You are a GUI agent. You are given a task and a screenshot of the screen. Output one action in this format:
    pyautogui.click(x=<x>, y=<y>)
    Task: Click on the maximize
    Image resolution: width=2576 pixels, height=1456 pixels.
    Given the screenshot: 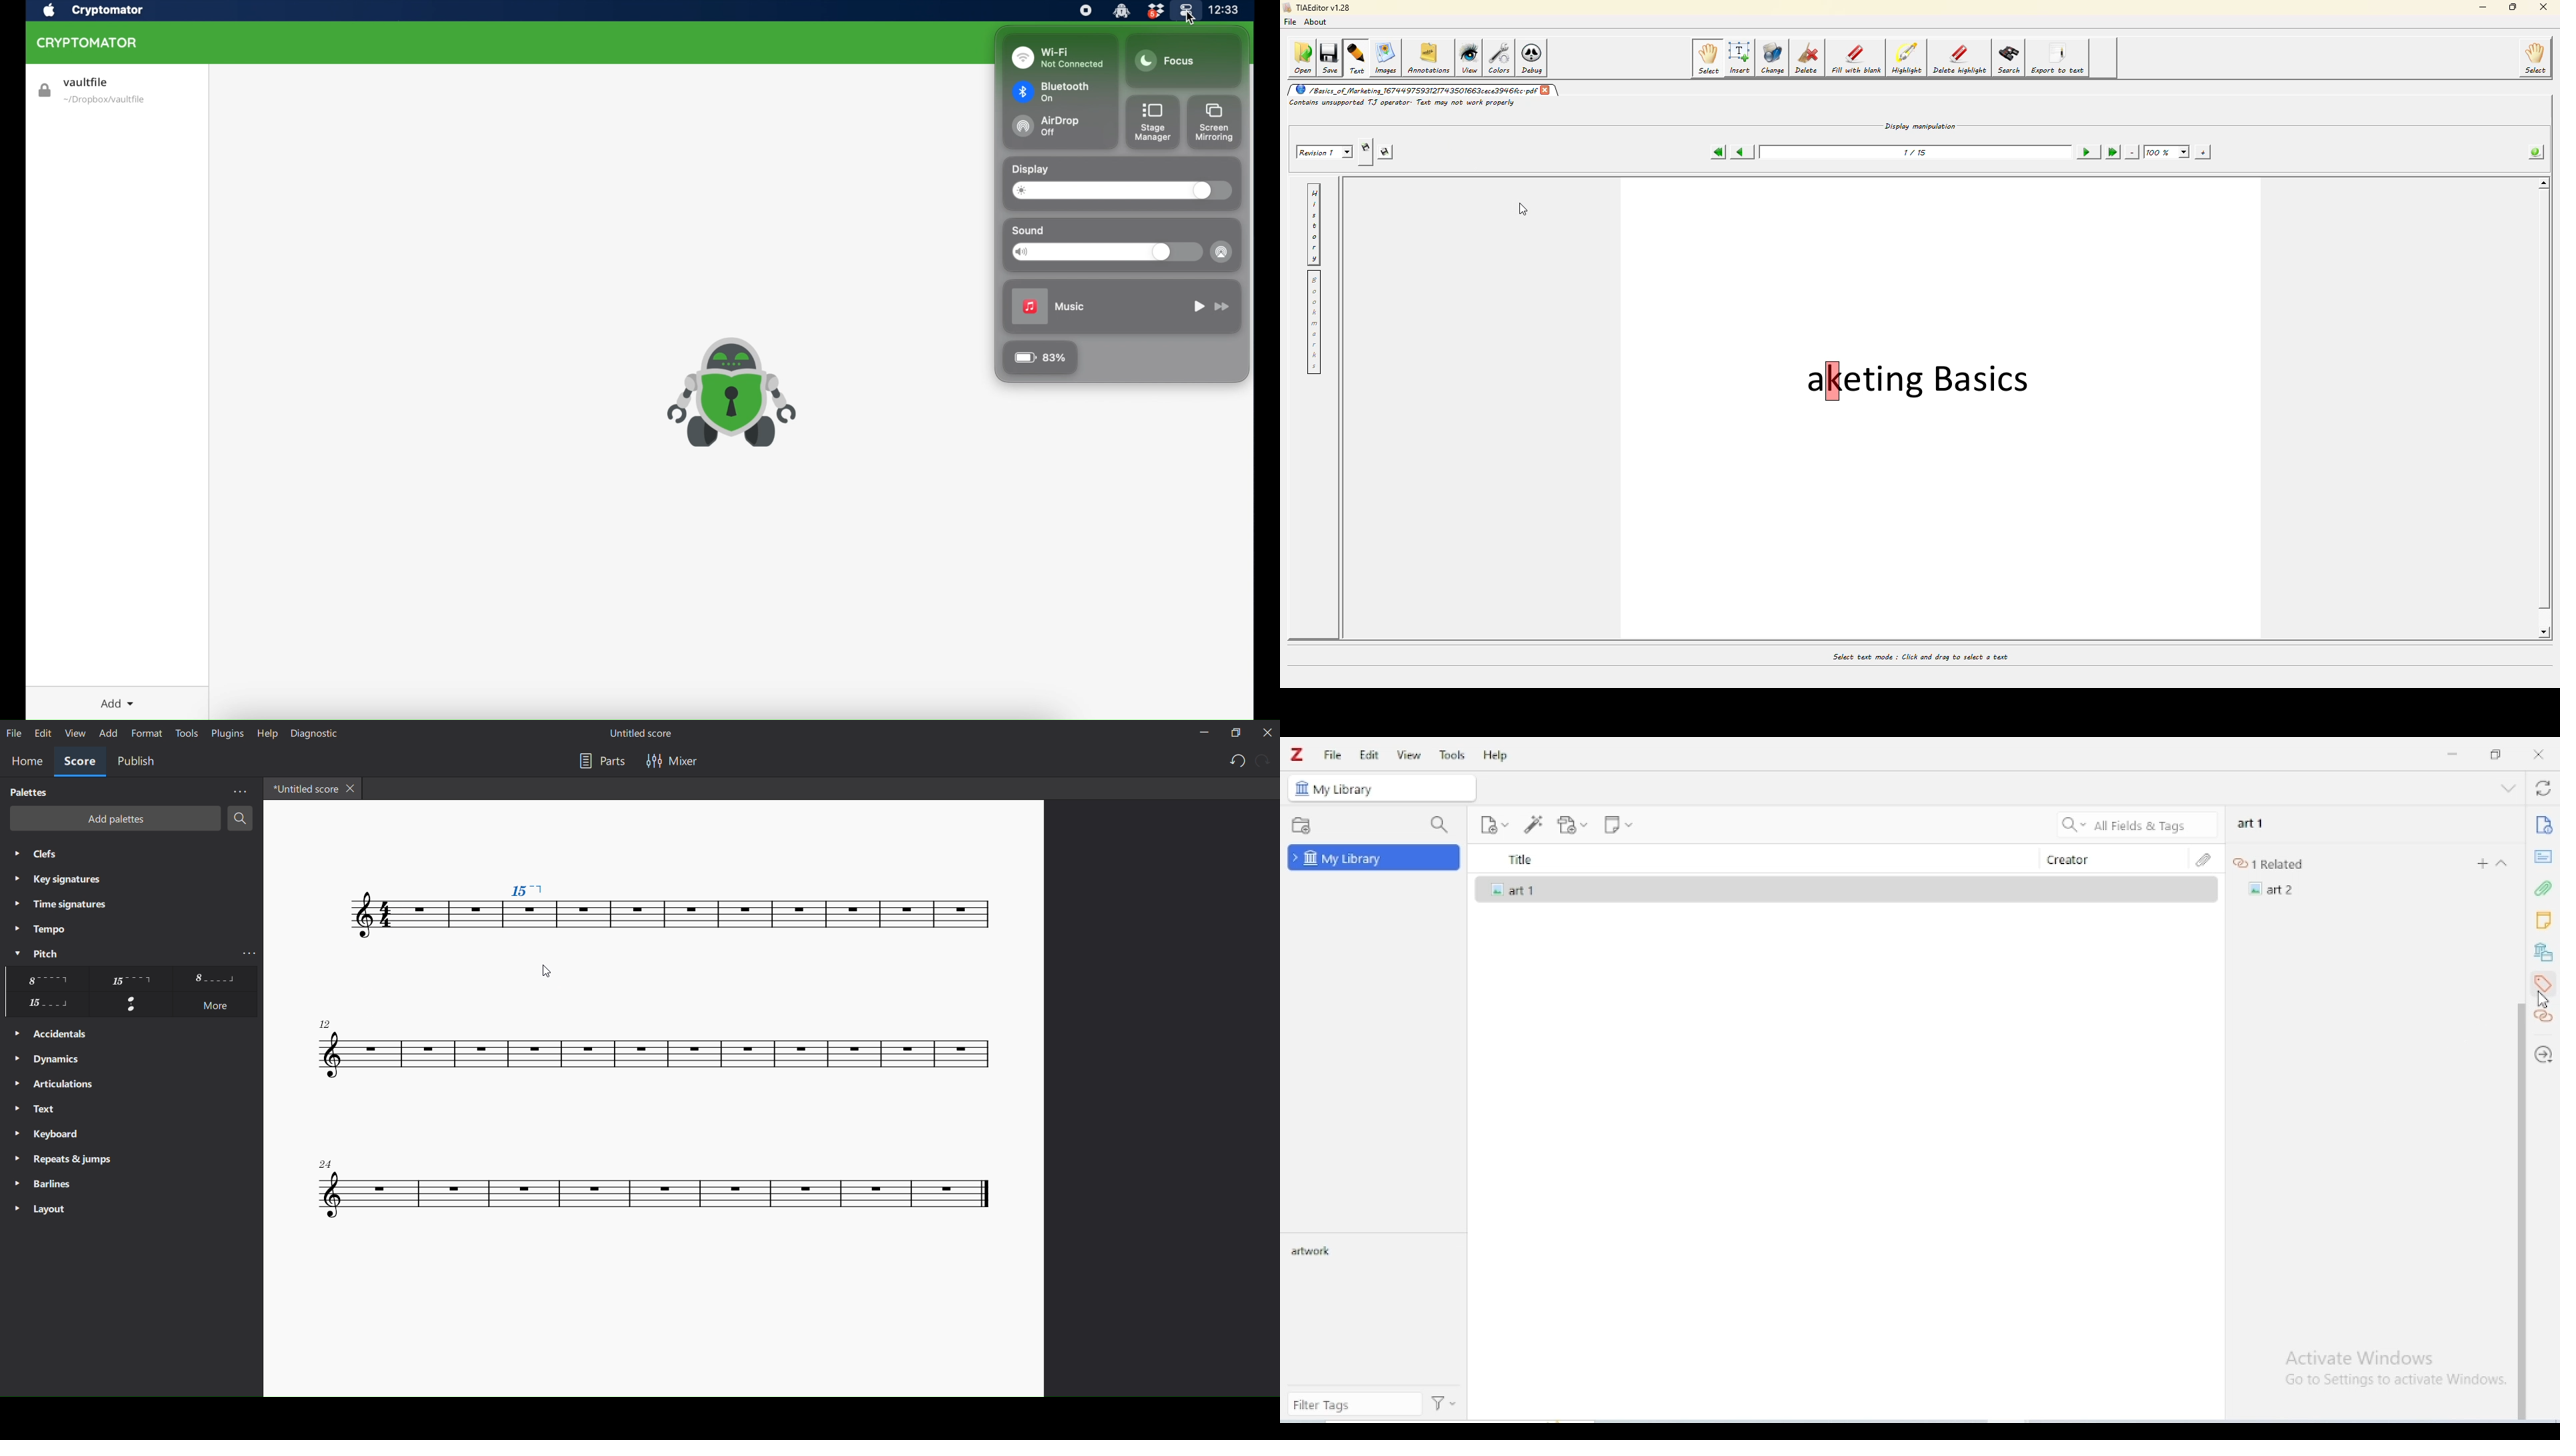 What is the action you would take?
    pyautogui.click(x=1232, y=733)
    